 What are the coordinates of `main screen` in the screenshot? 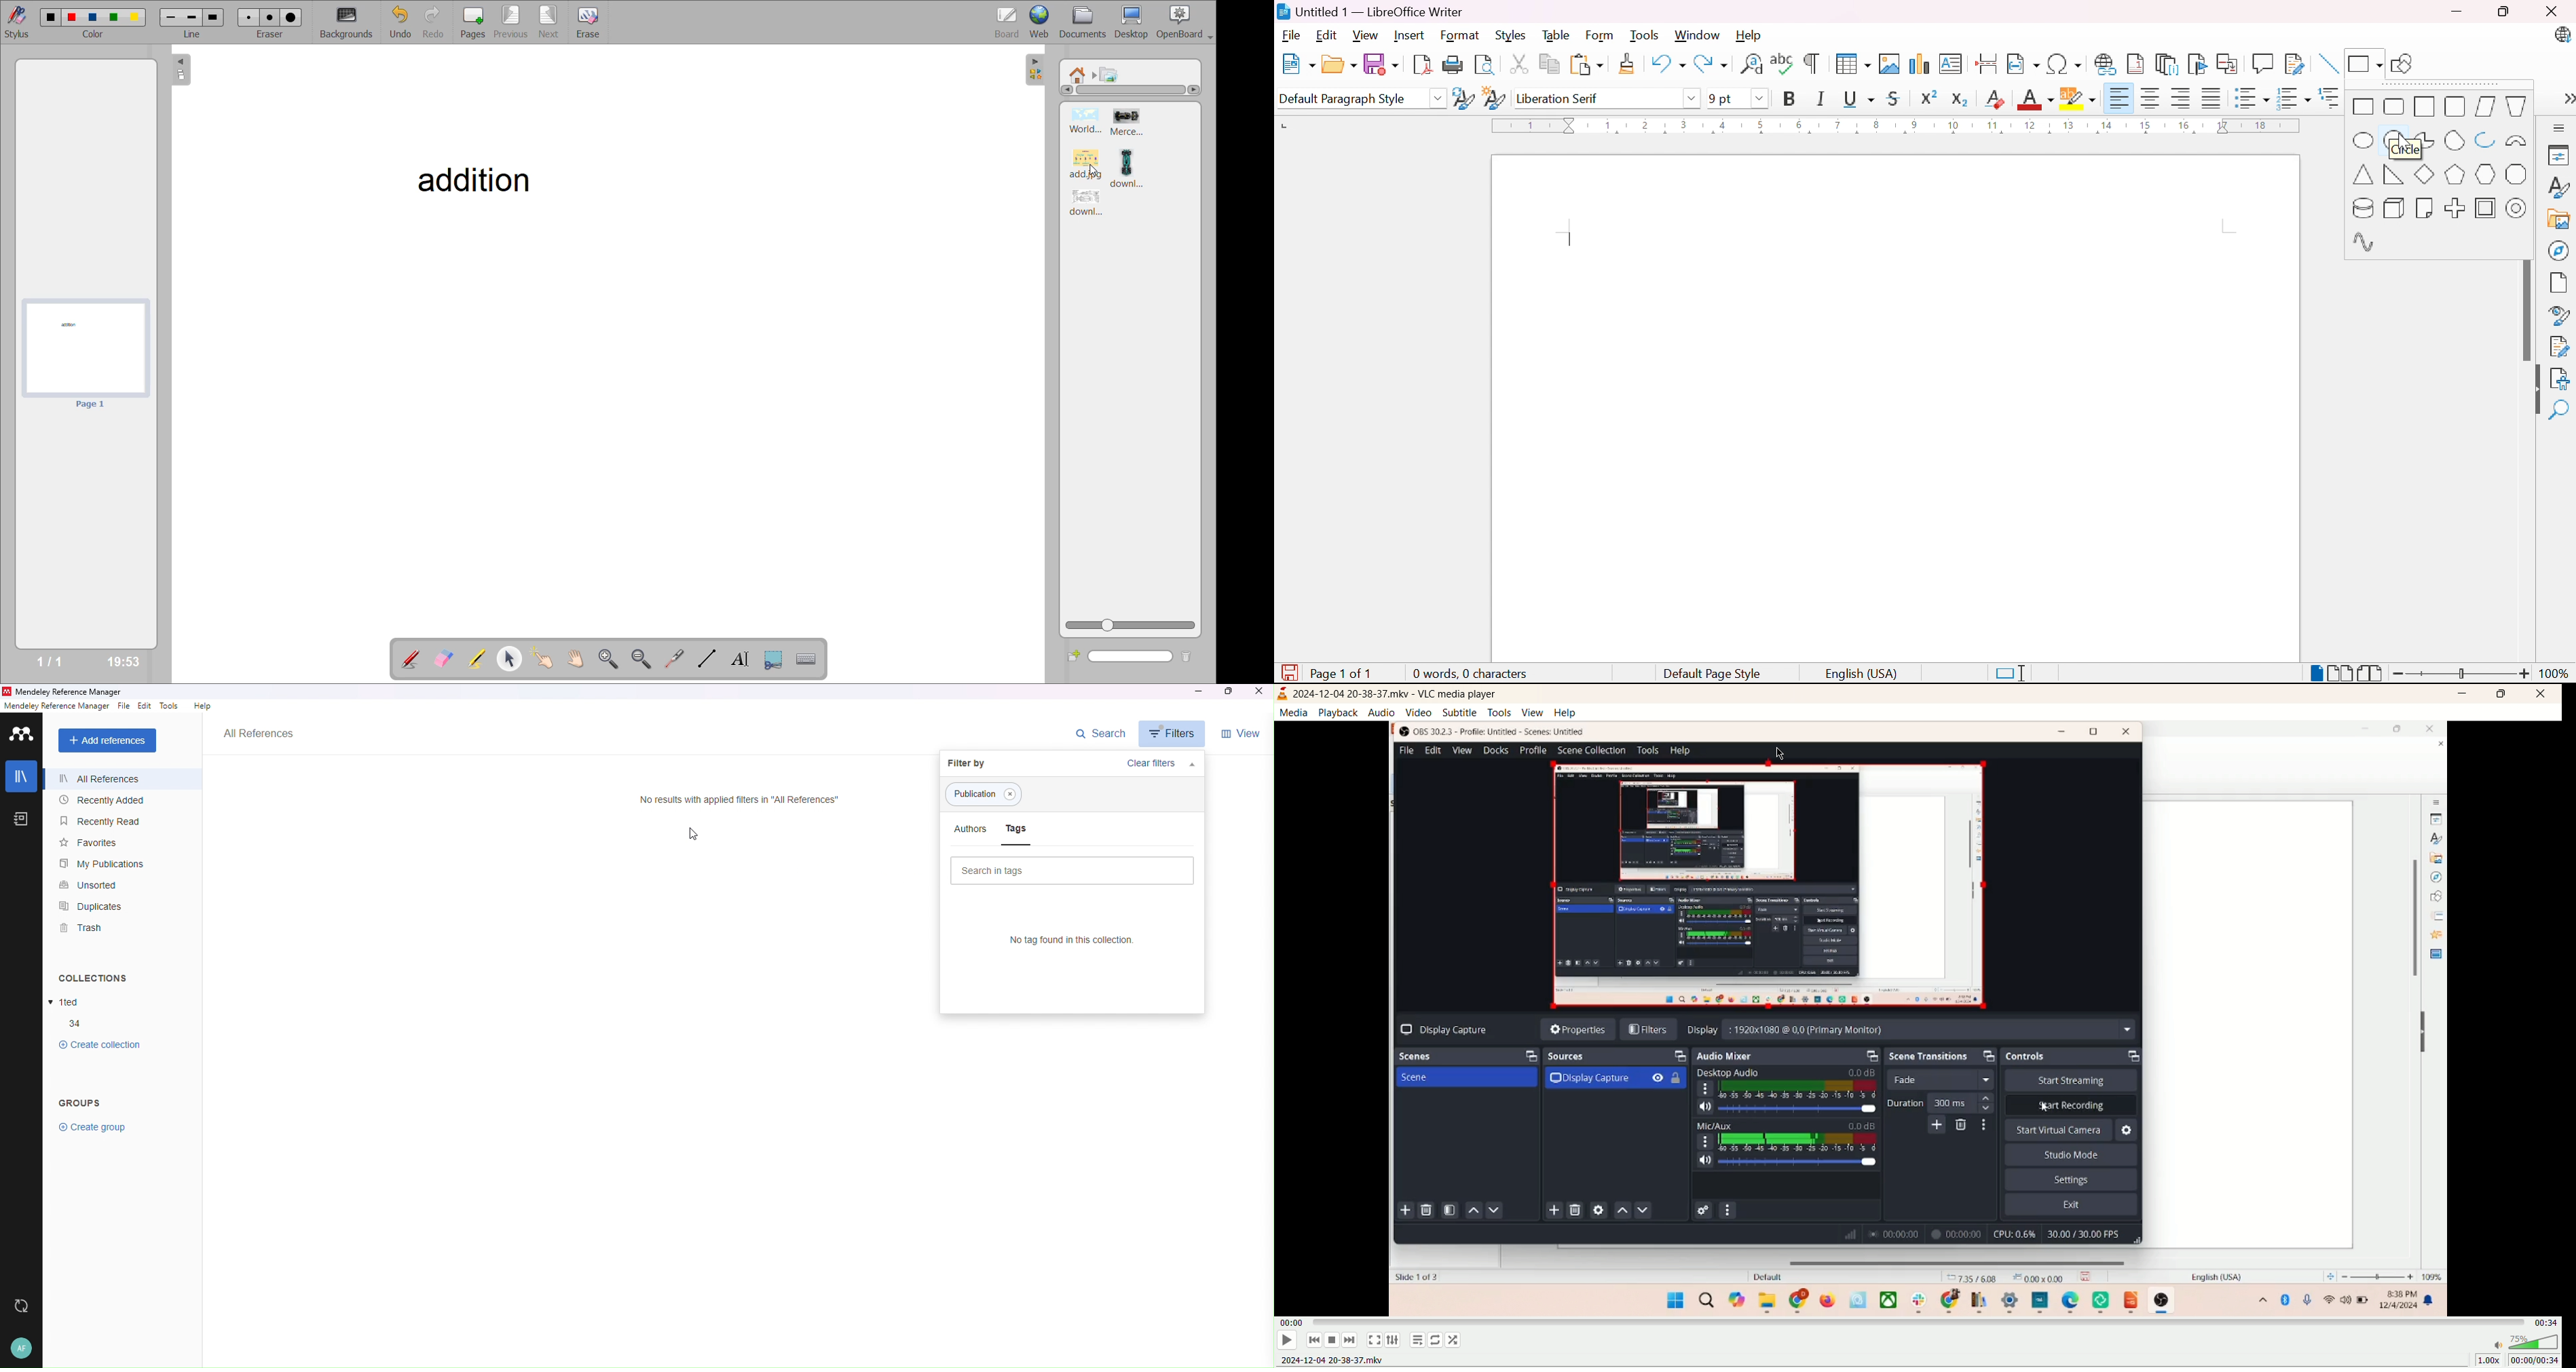 It's located at (1917, 1017).